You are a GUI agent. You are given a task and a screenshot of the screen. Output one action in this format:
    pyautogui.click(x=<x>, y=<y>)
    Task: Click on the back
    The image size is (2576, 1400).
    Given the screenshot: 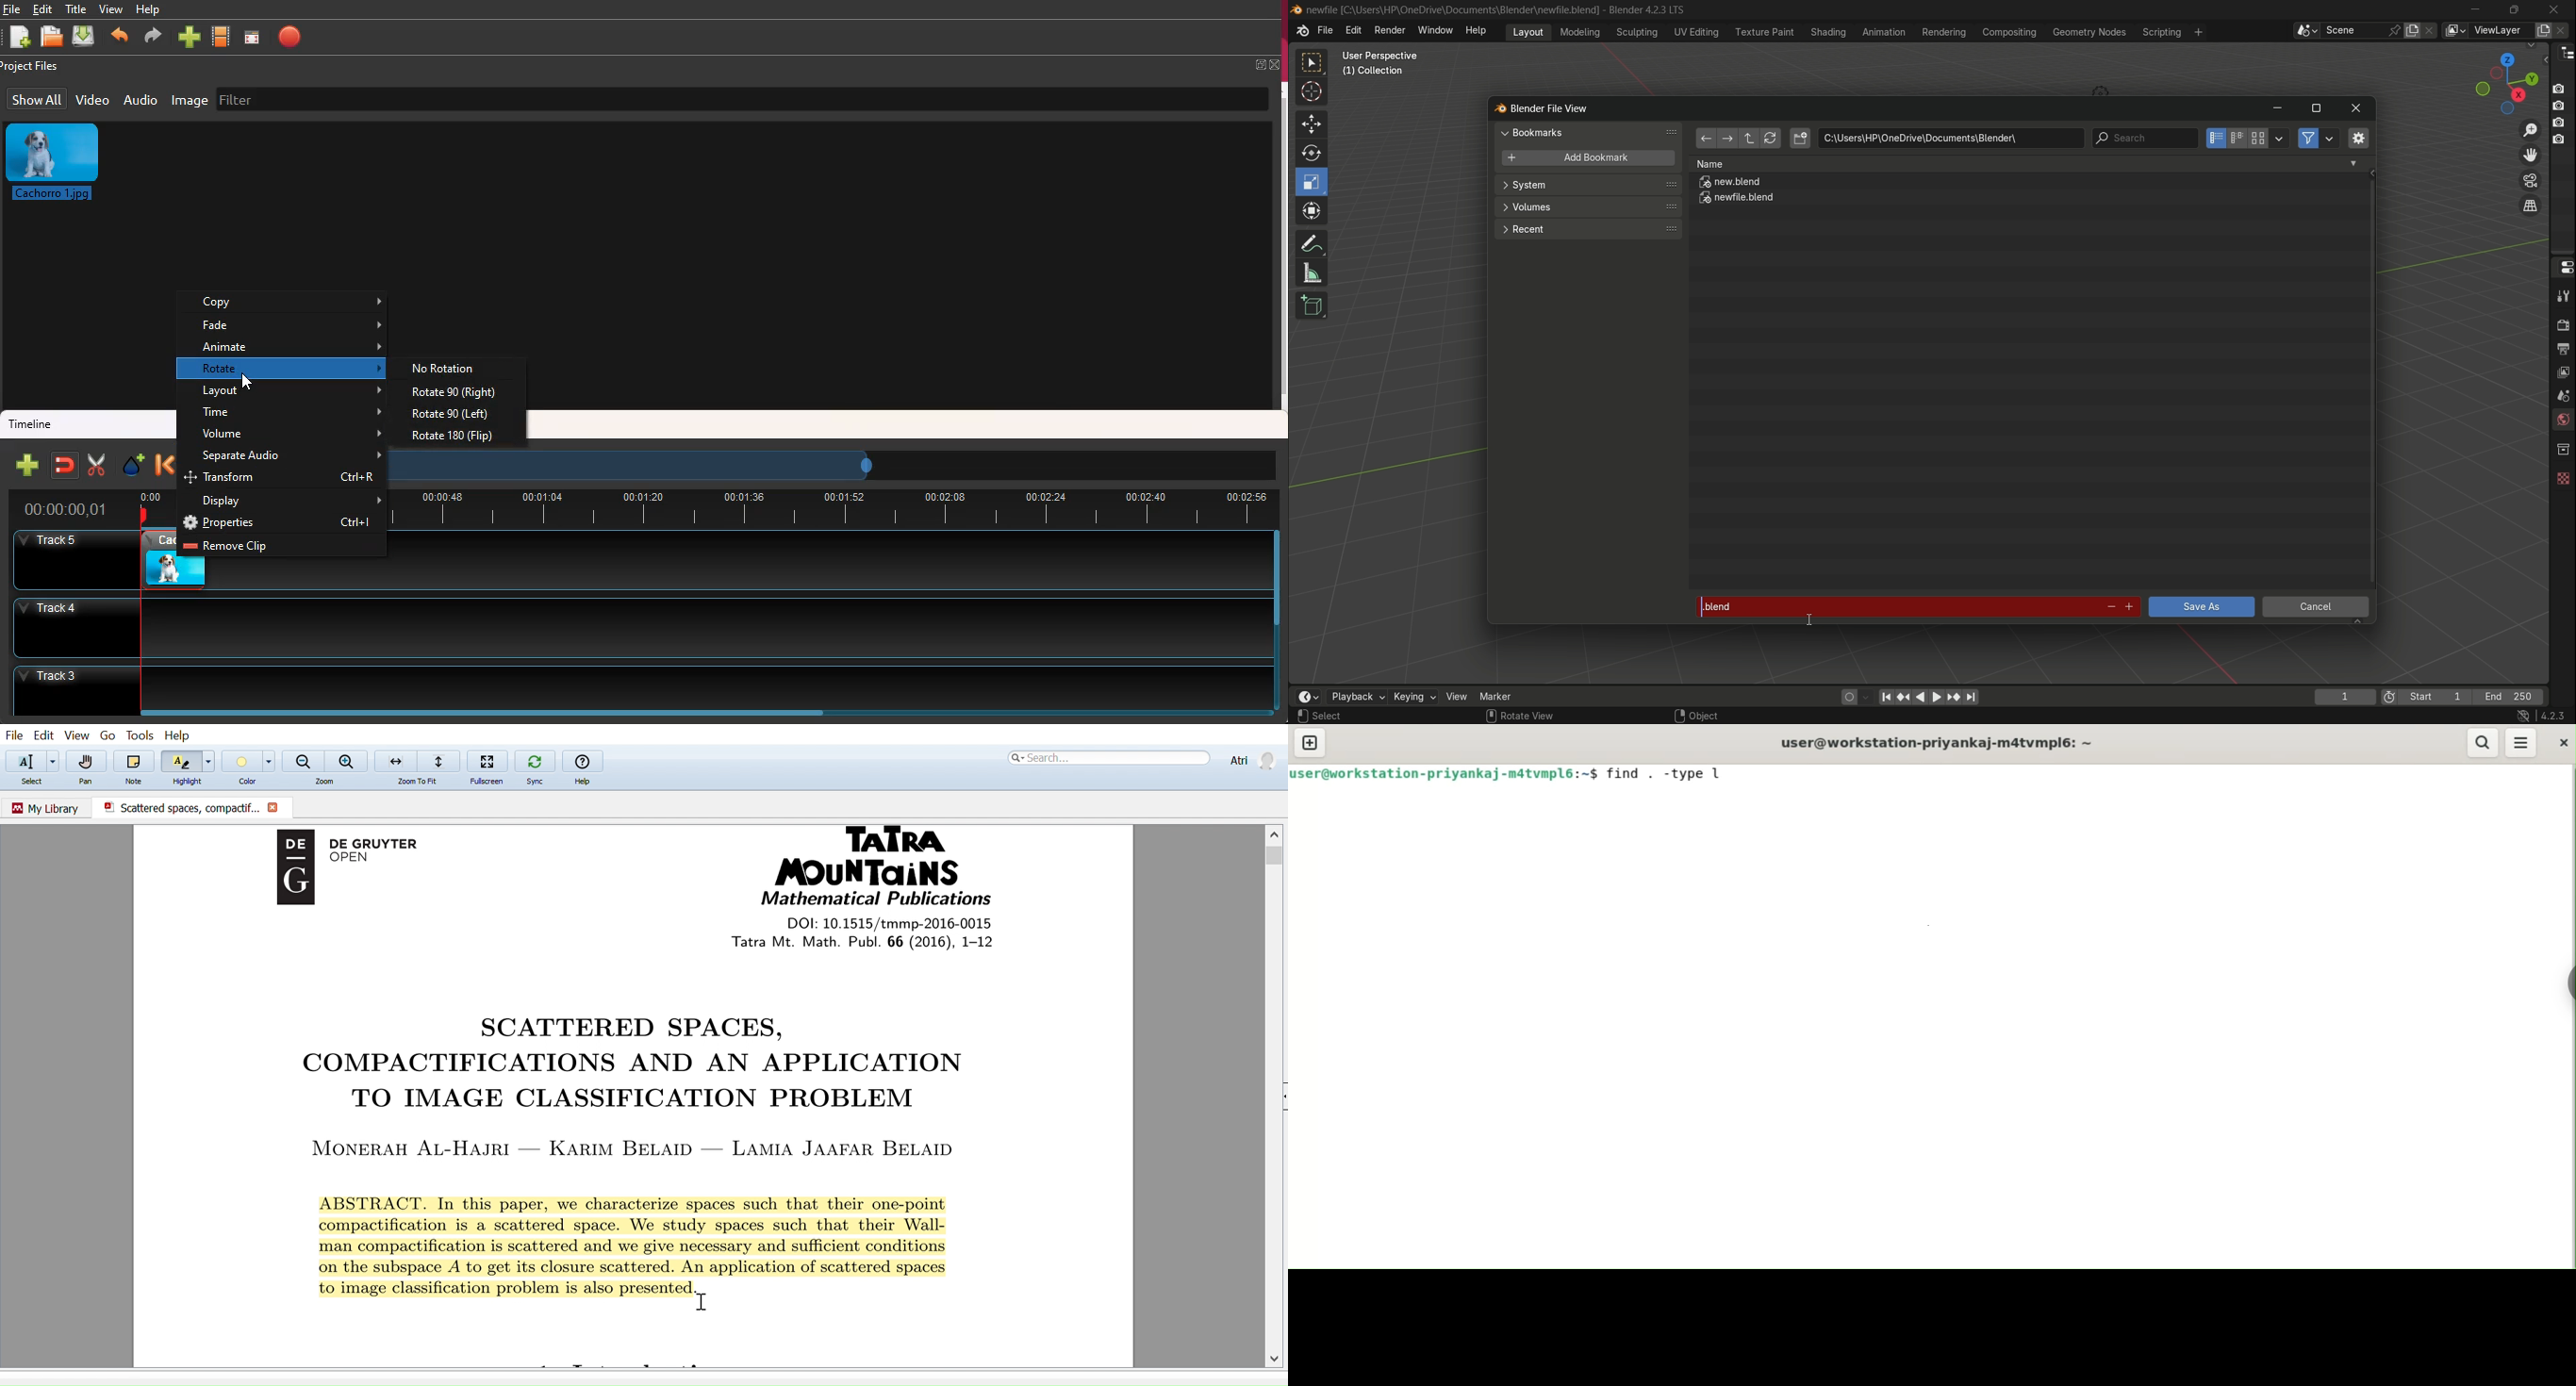 What is the action you would take?
    pyautogui.click(x=1705, y=139)
    